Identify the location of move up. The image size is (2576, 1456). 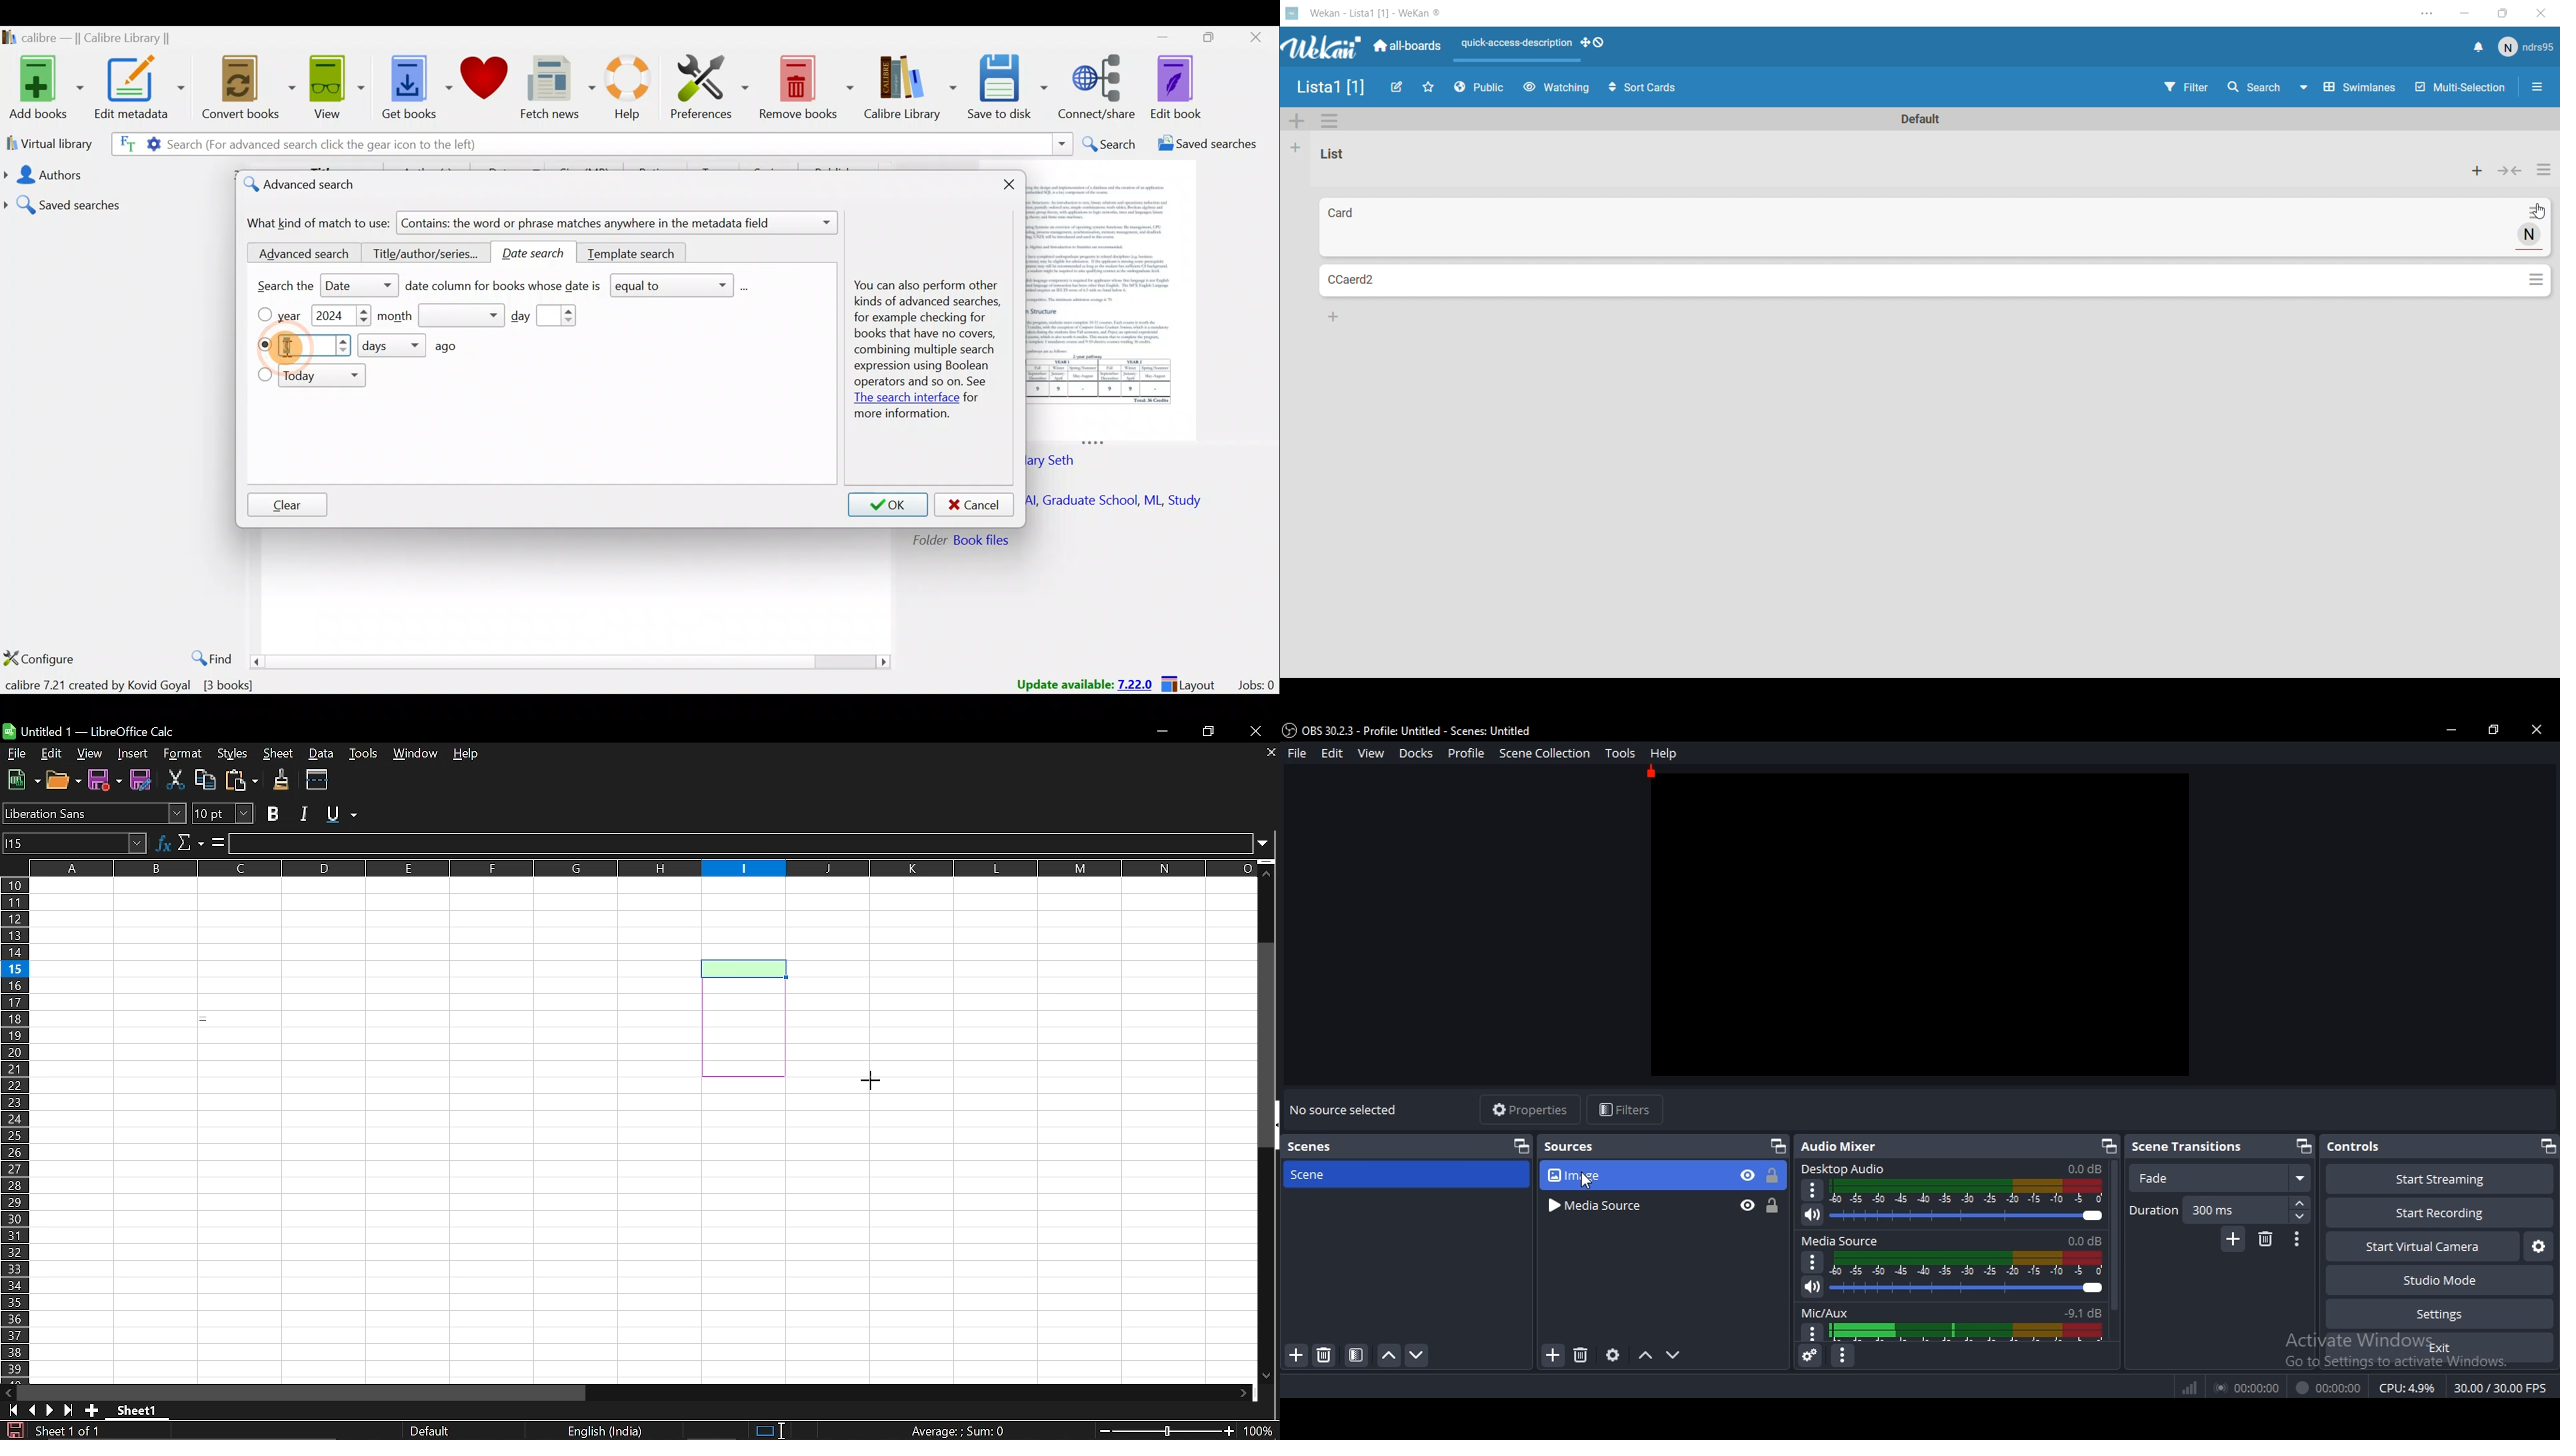
(1385, 1357).